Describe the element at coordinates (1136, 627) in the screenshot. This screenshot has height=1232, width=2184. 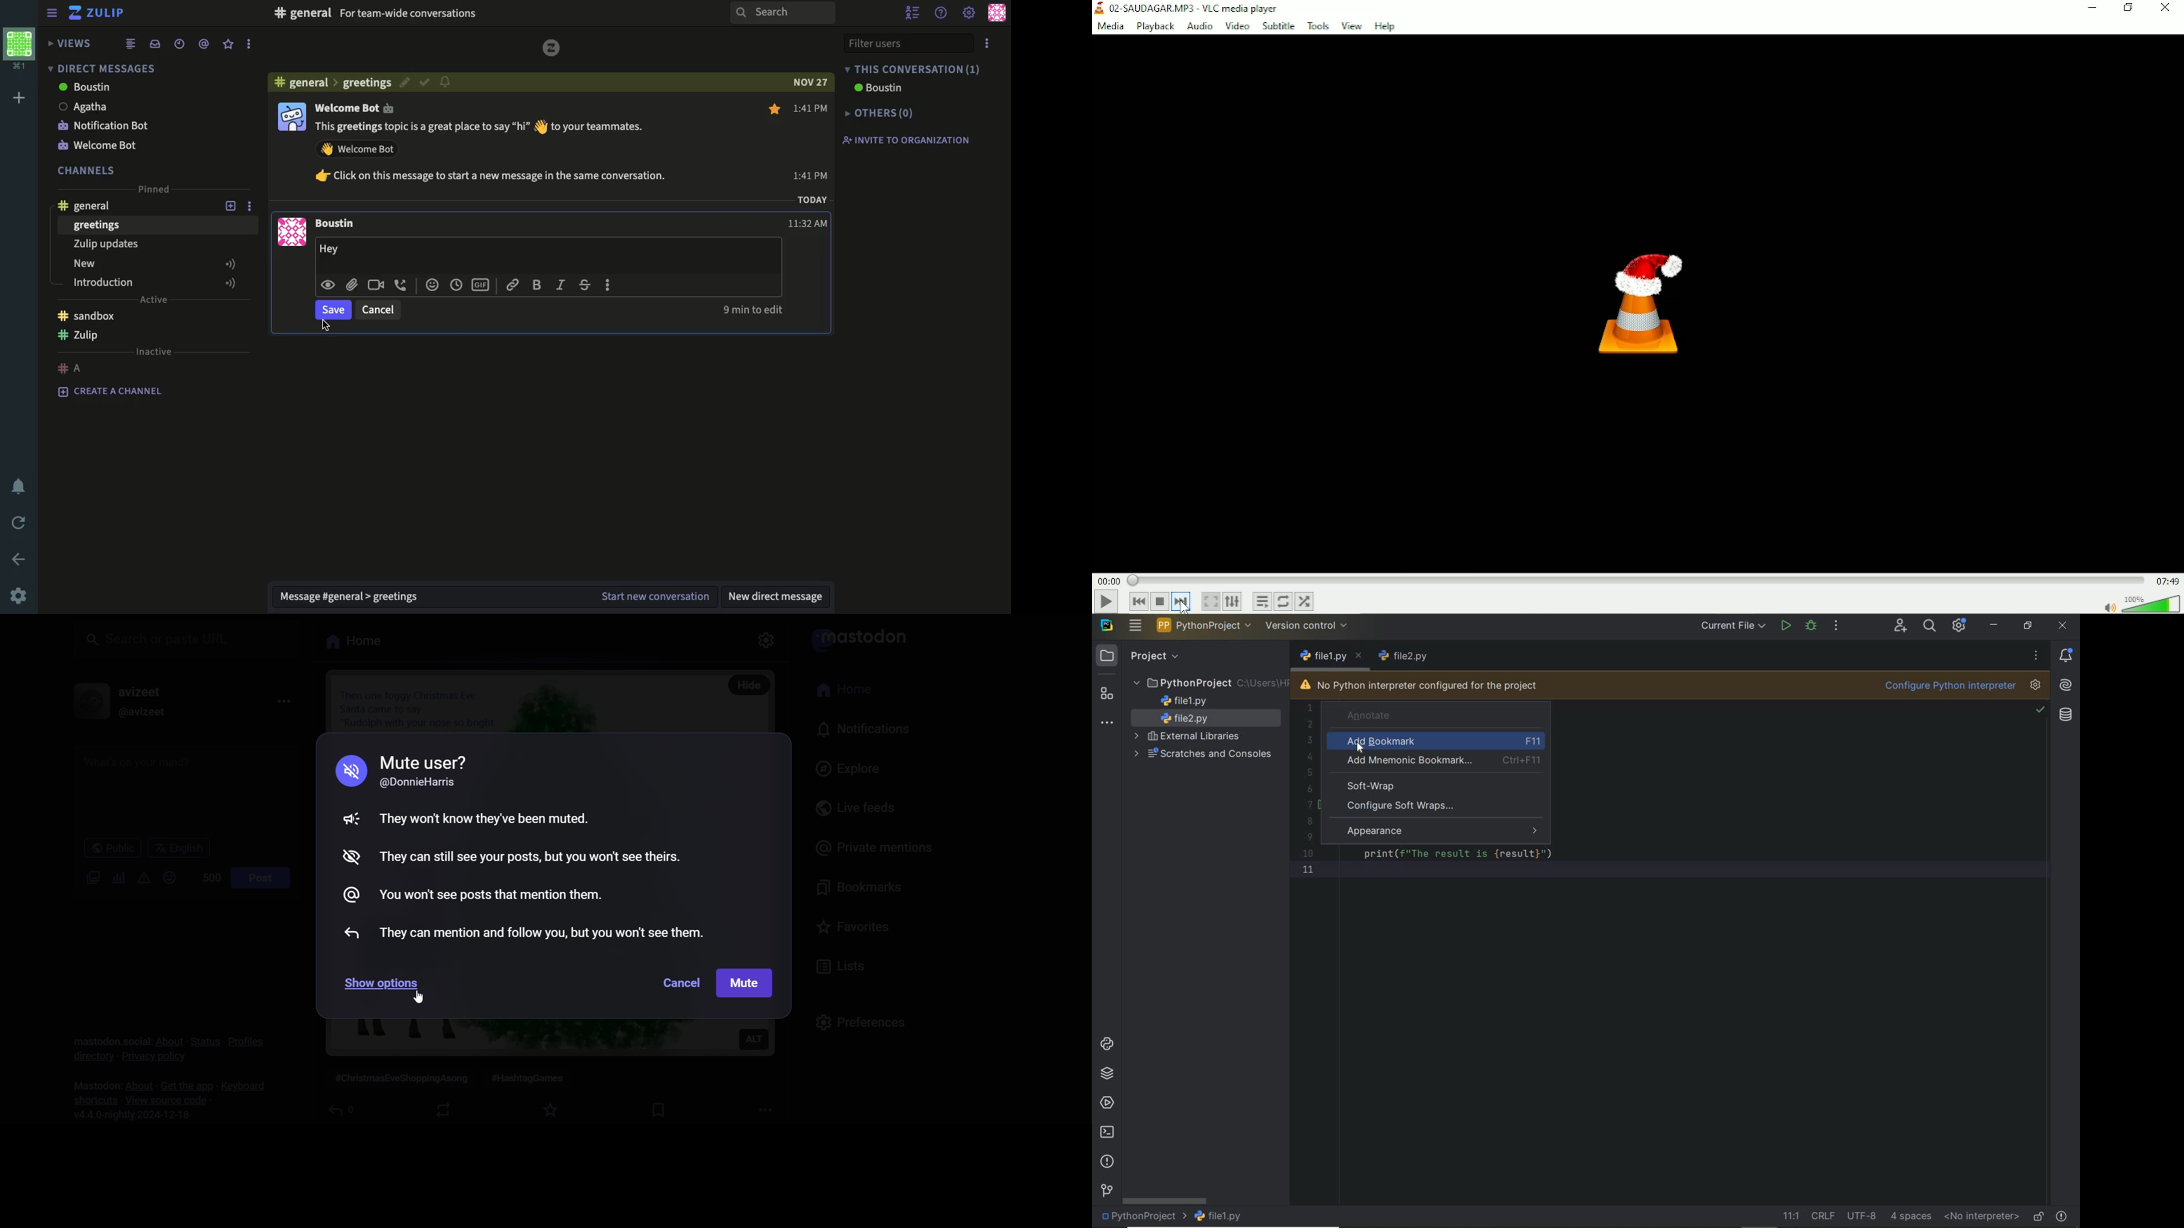
I see `main menu` at that location.